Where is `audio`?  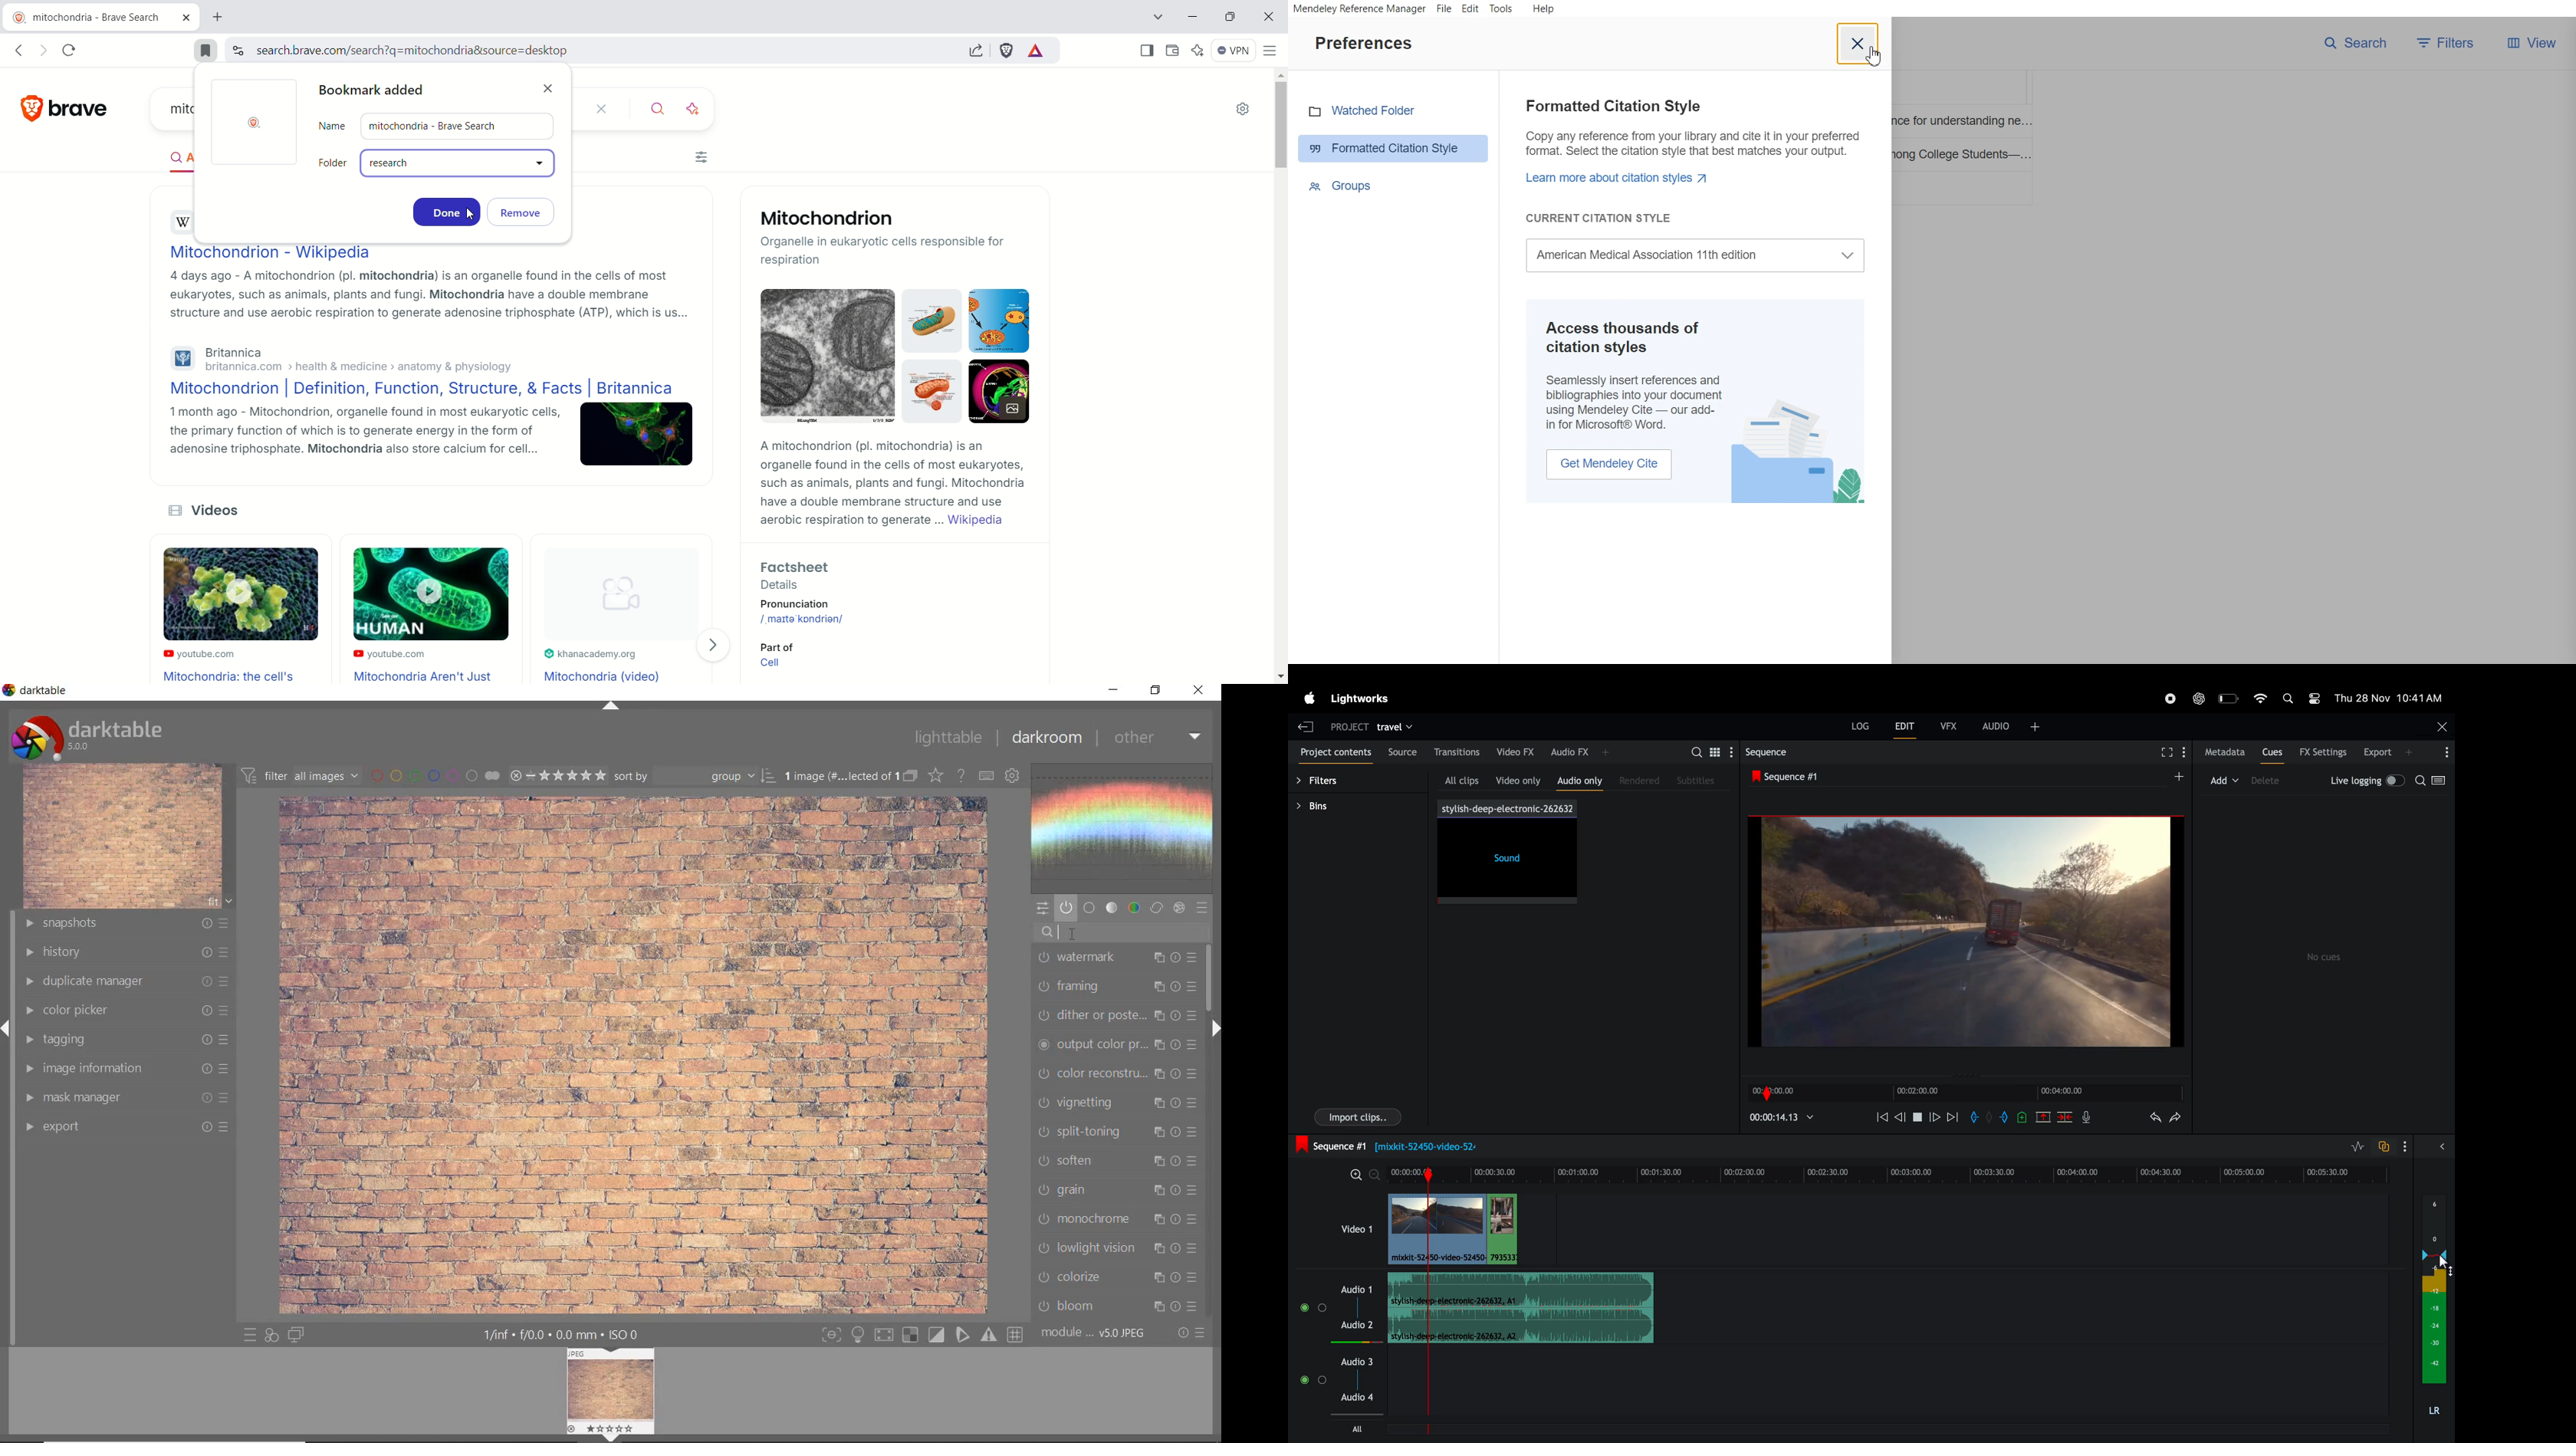
audio is located at coordinates (2011, 726).